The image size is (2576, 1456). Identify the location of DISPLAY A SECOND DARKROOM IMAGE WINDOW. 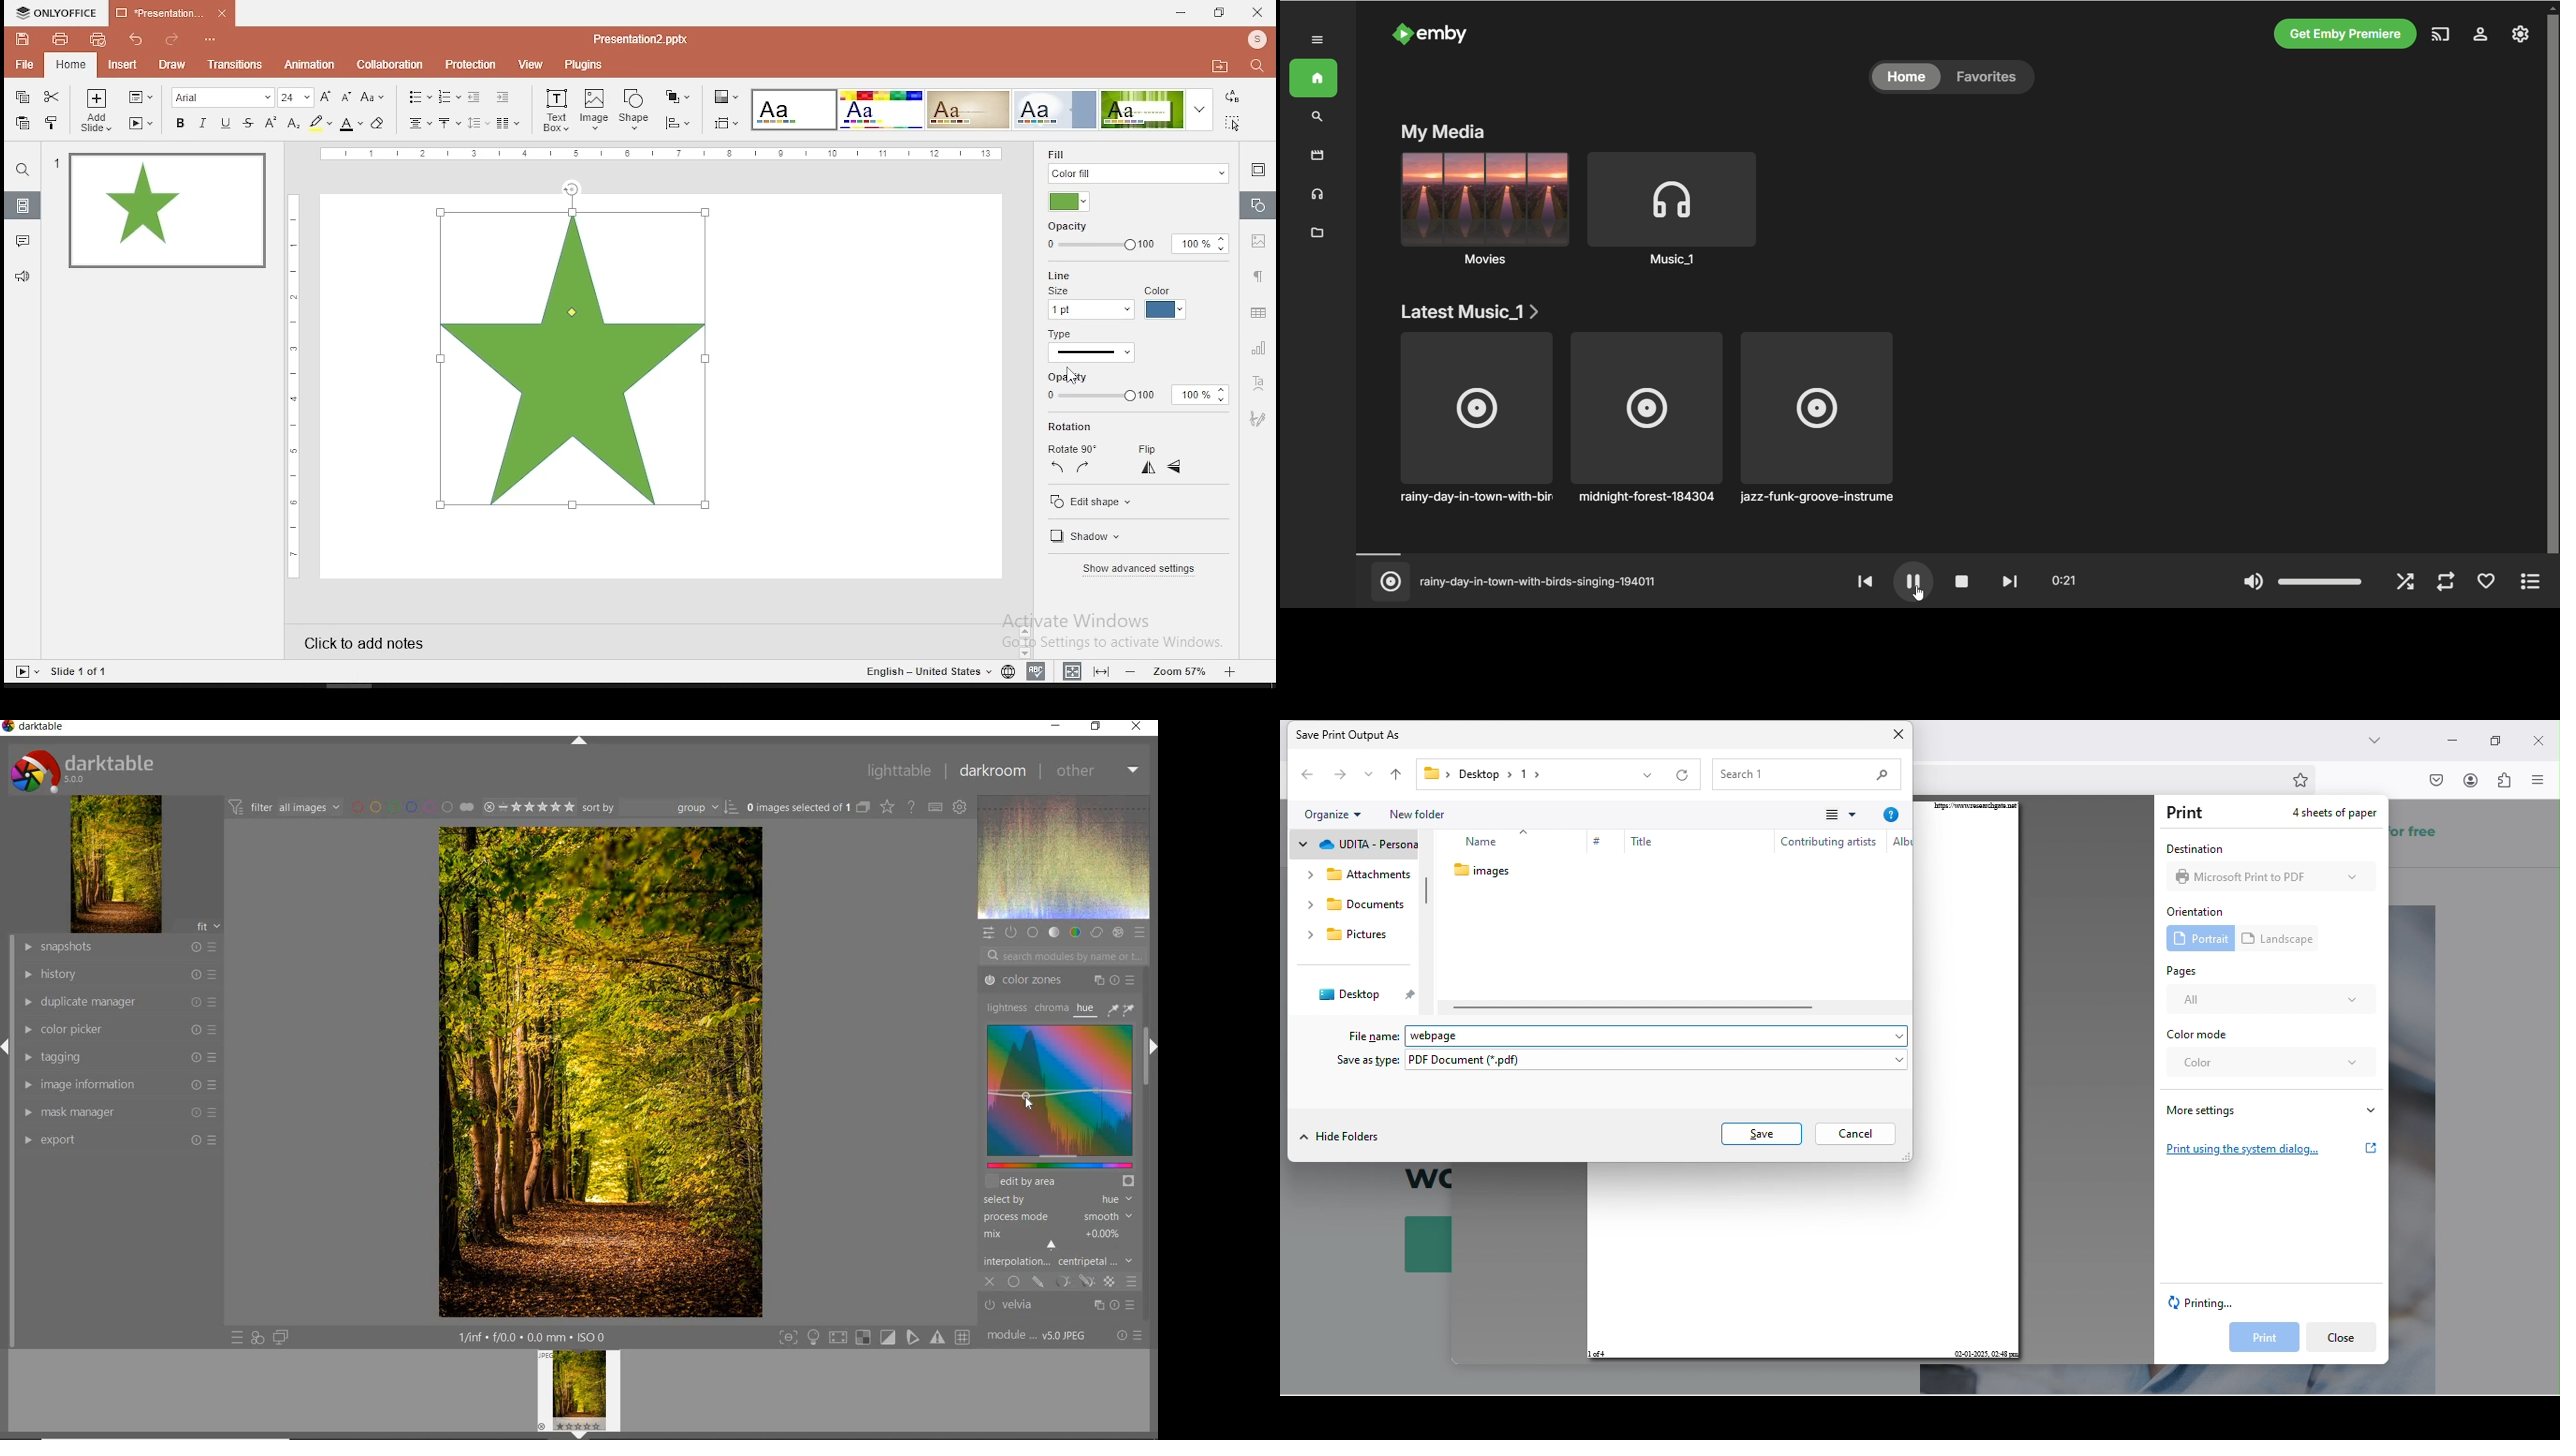
(281, 1339).